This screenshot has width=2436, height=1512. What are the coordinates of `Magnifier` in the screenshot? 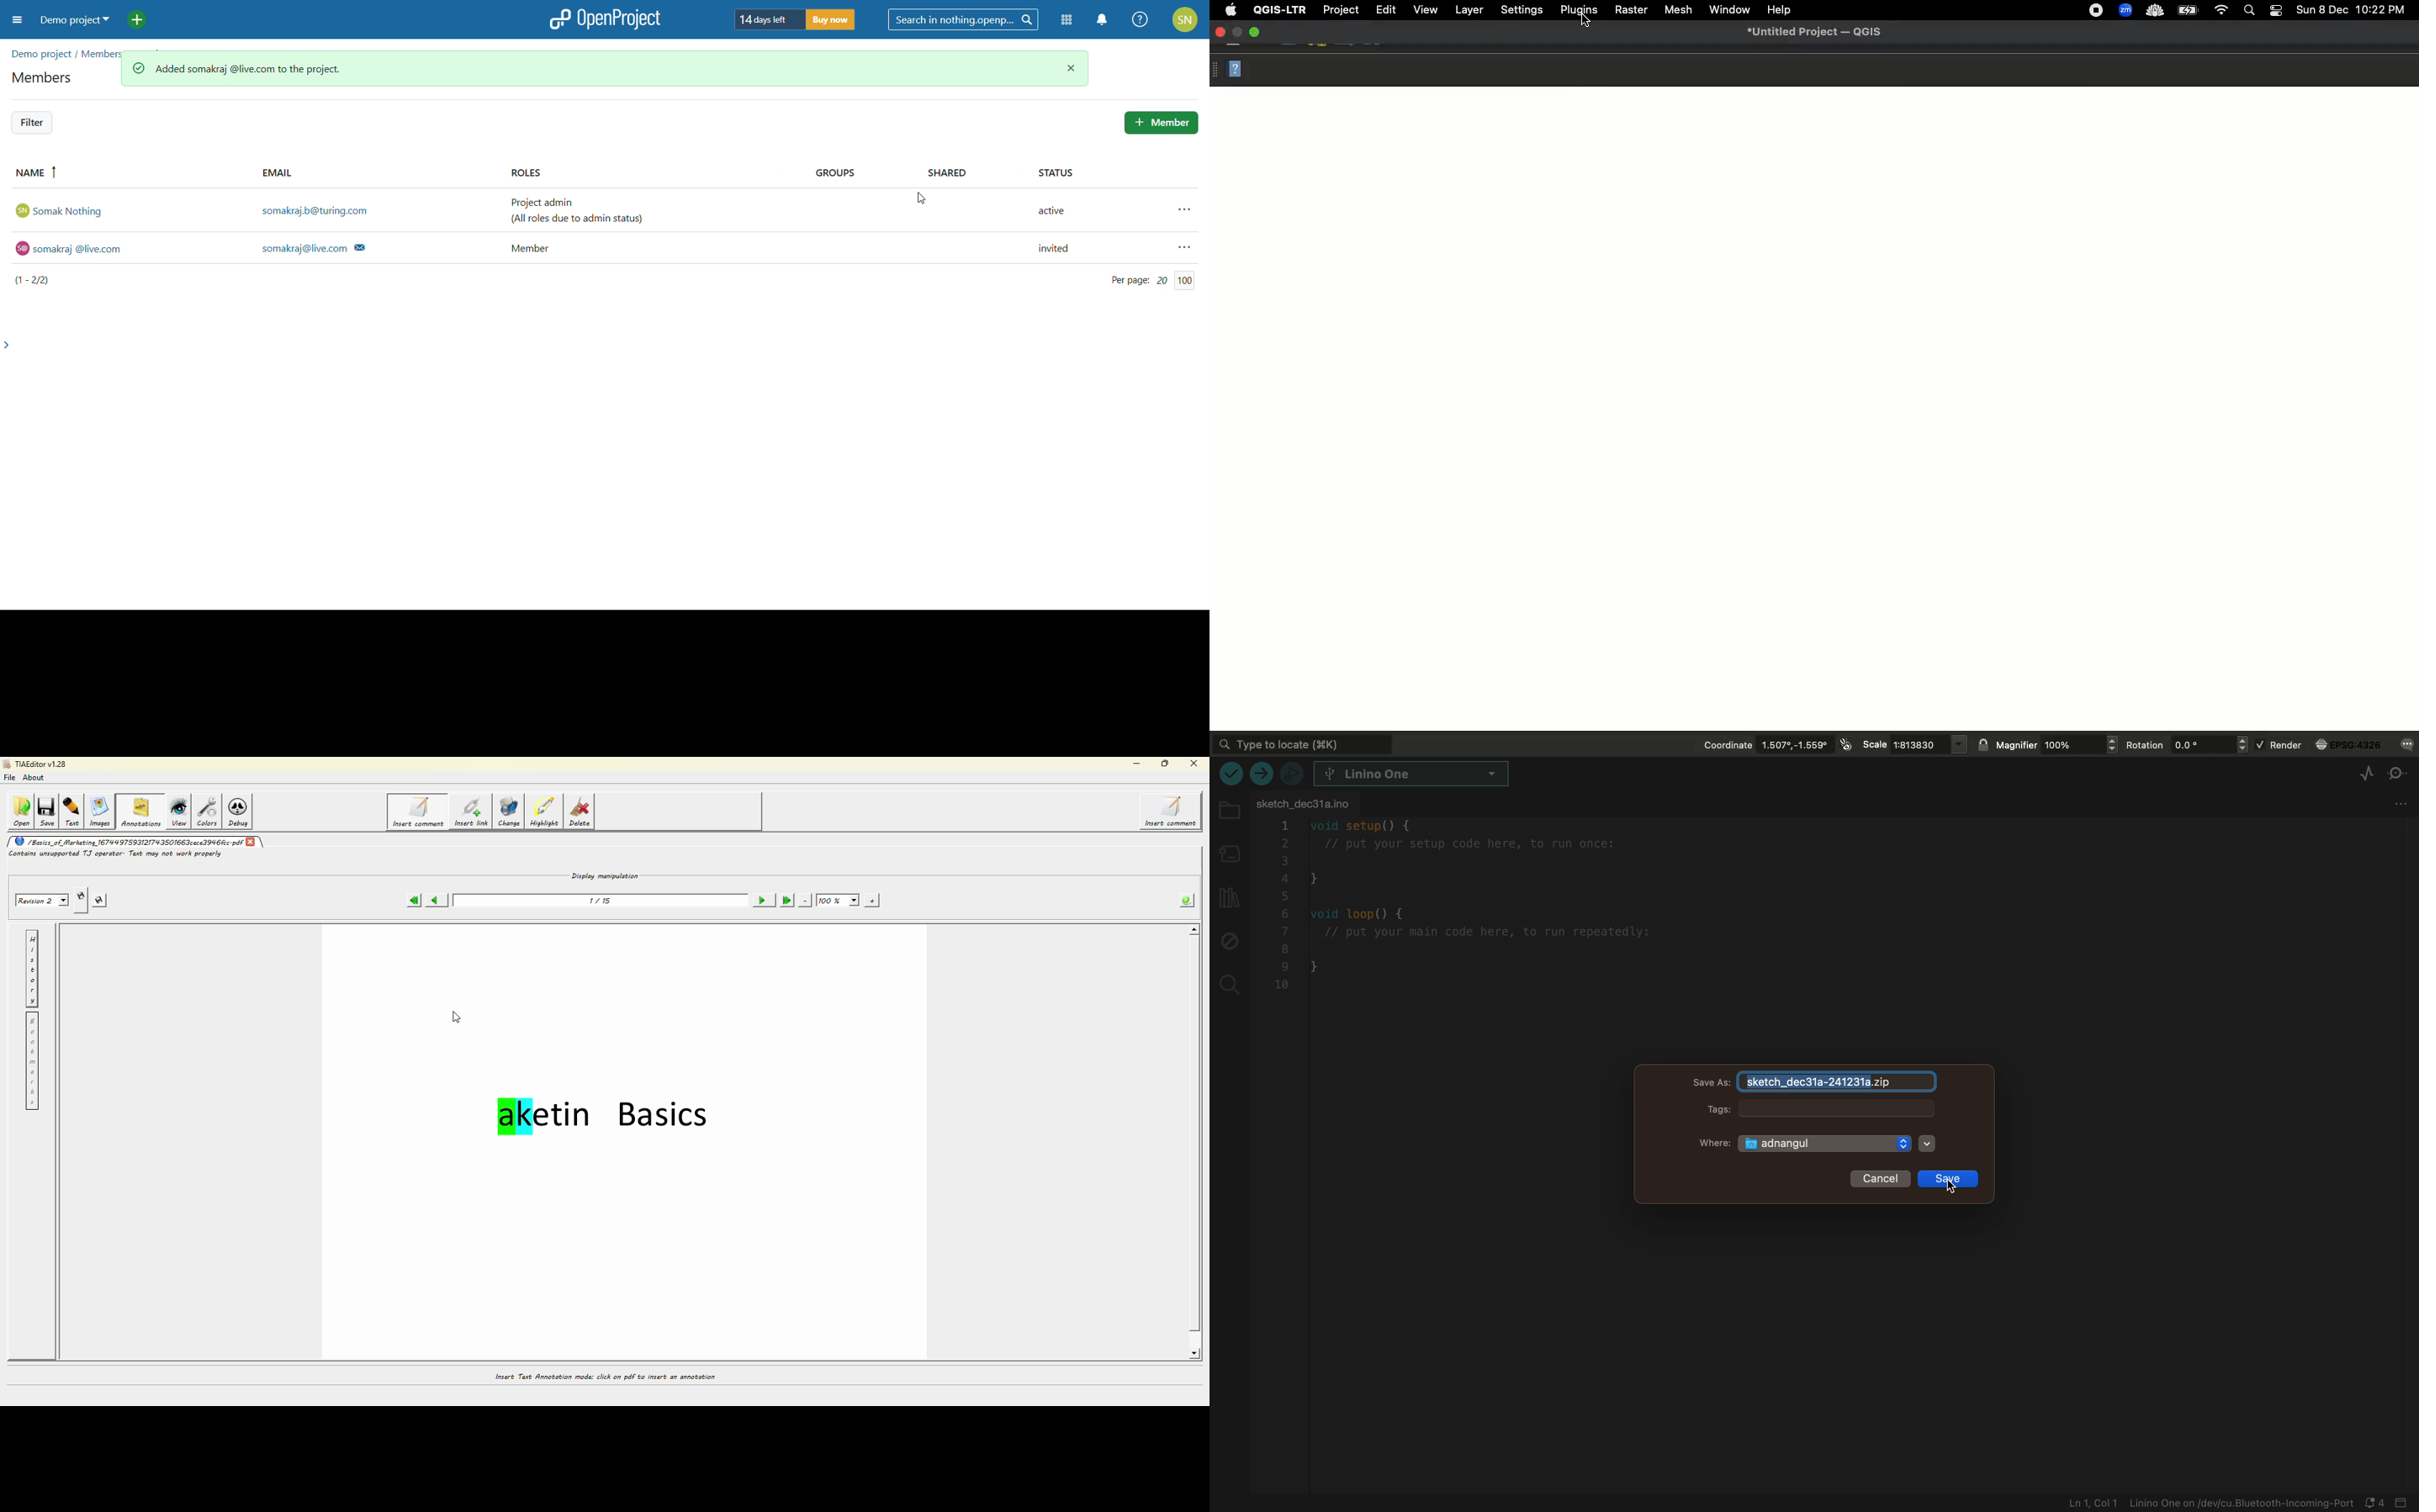 It's located at (2016, 745).